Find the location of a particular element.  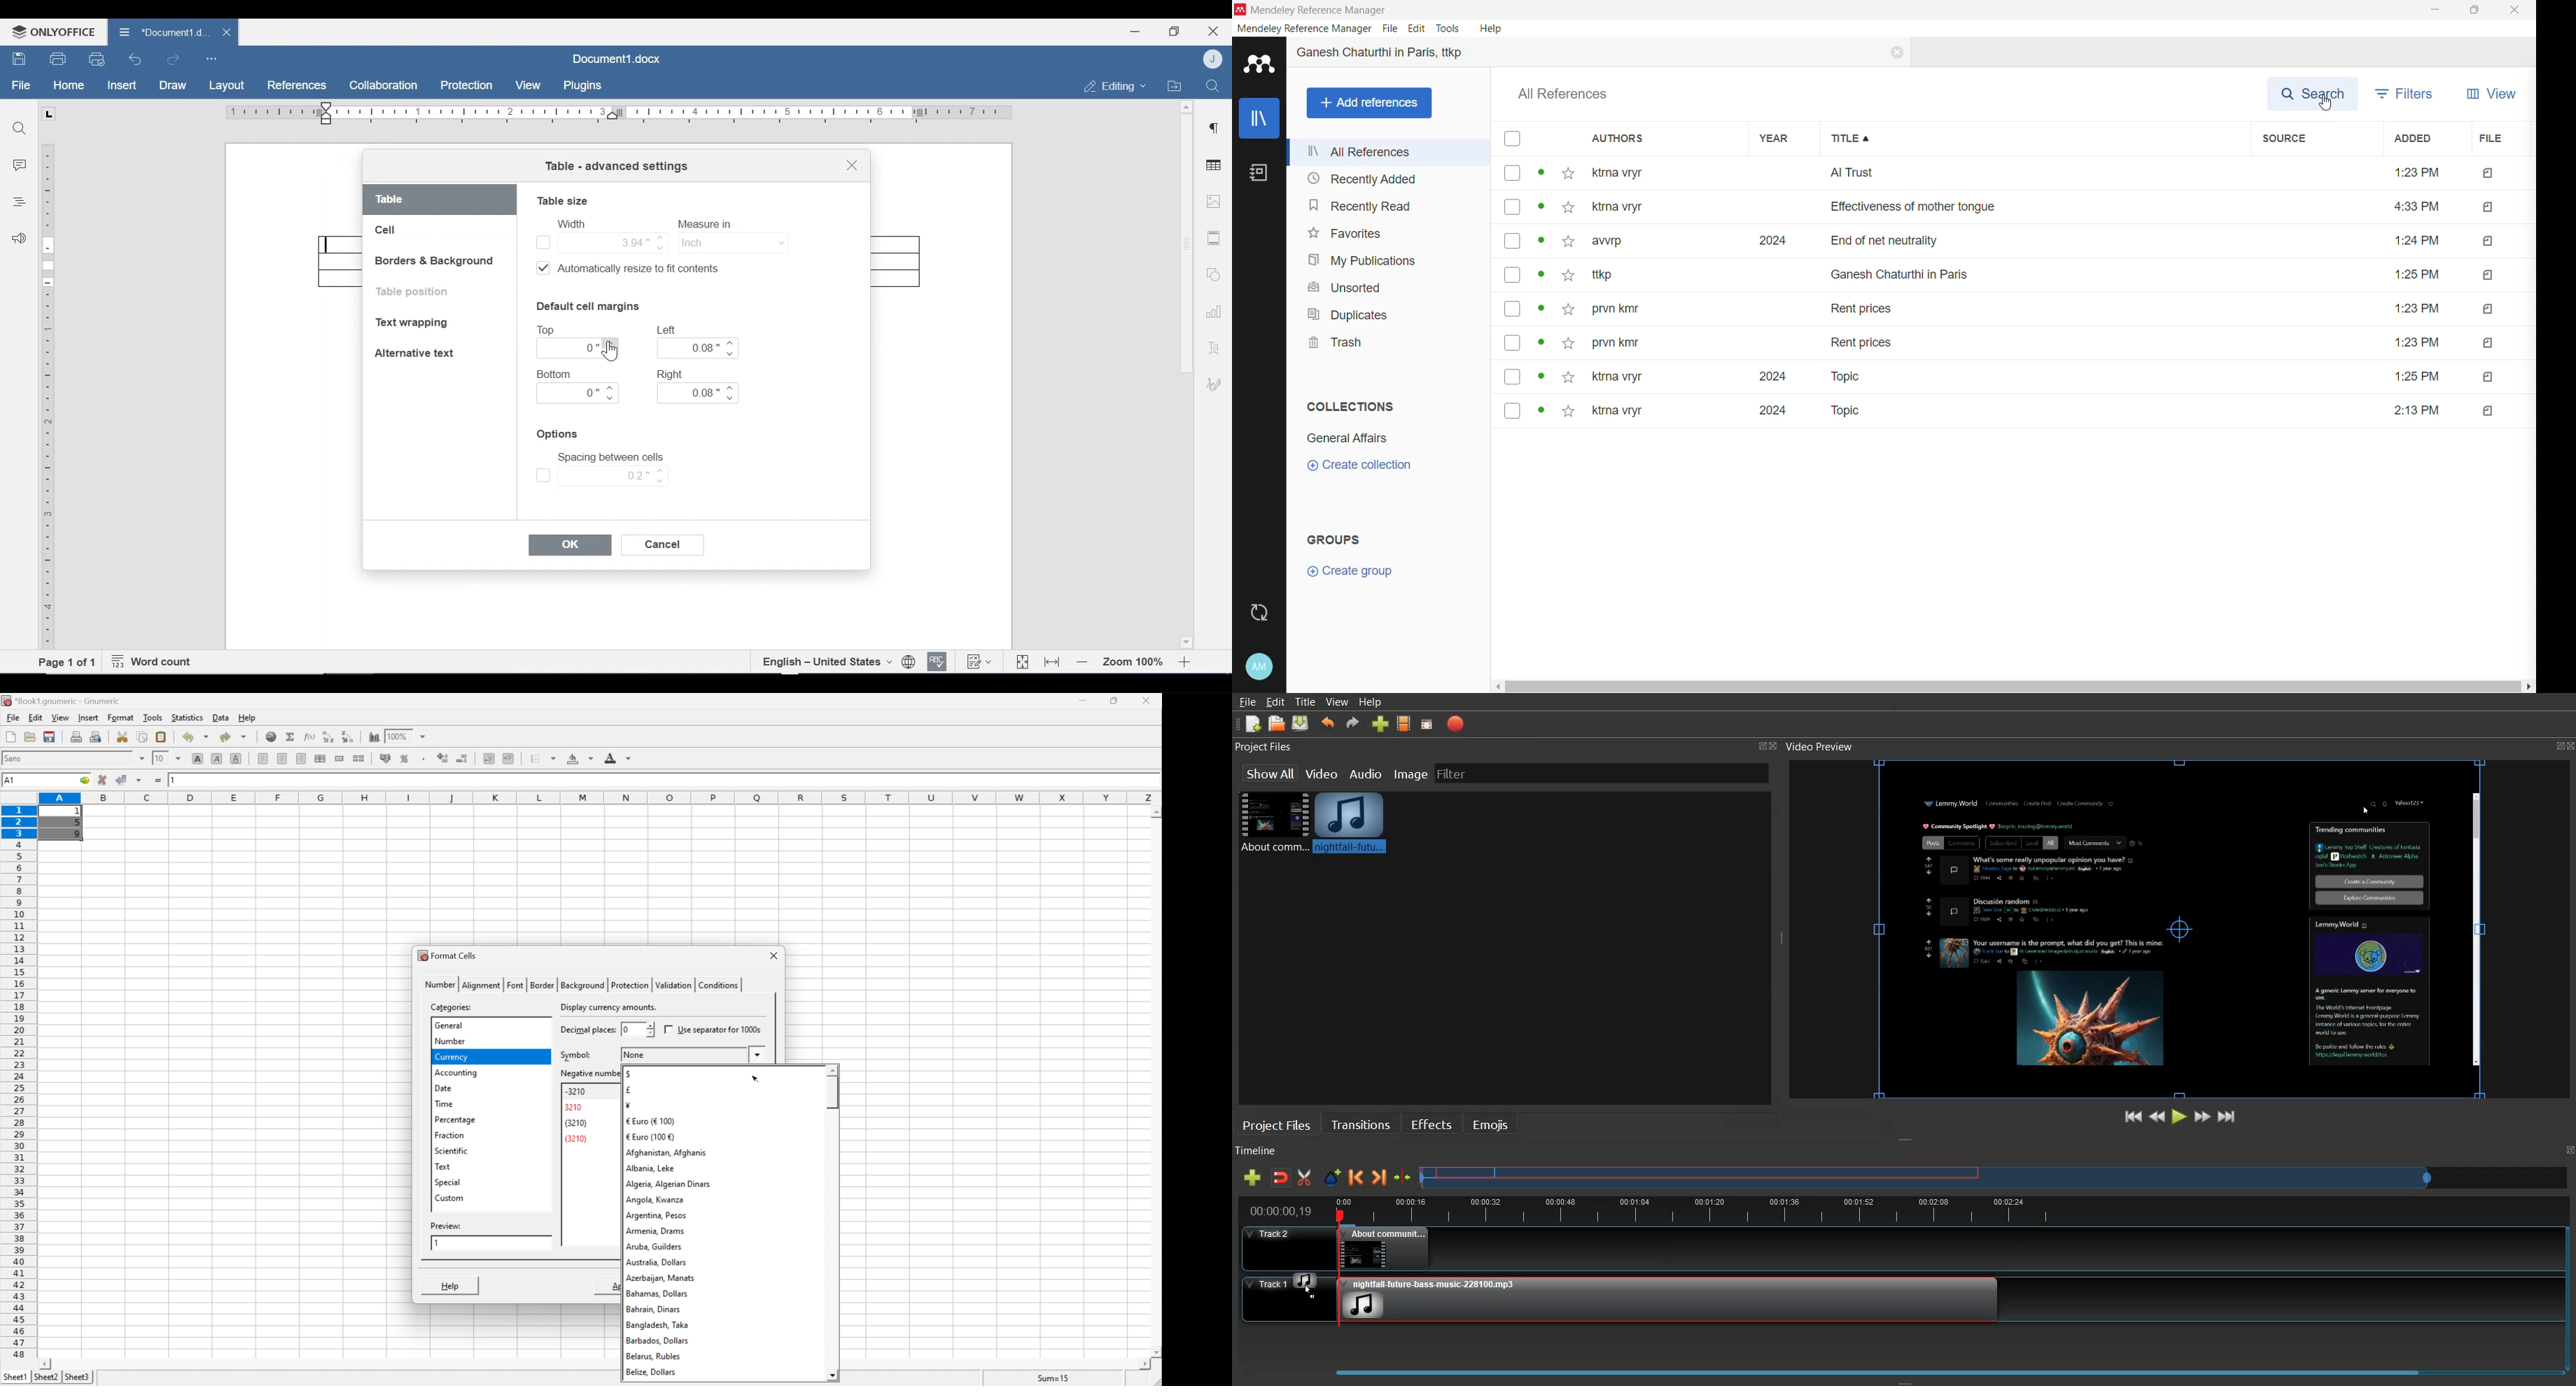

center horizontally is located at coordinates (321, 757).